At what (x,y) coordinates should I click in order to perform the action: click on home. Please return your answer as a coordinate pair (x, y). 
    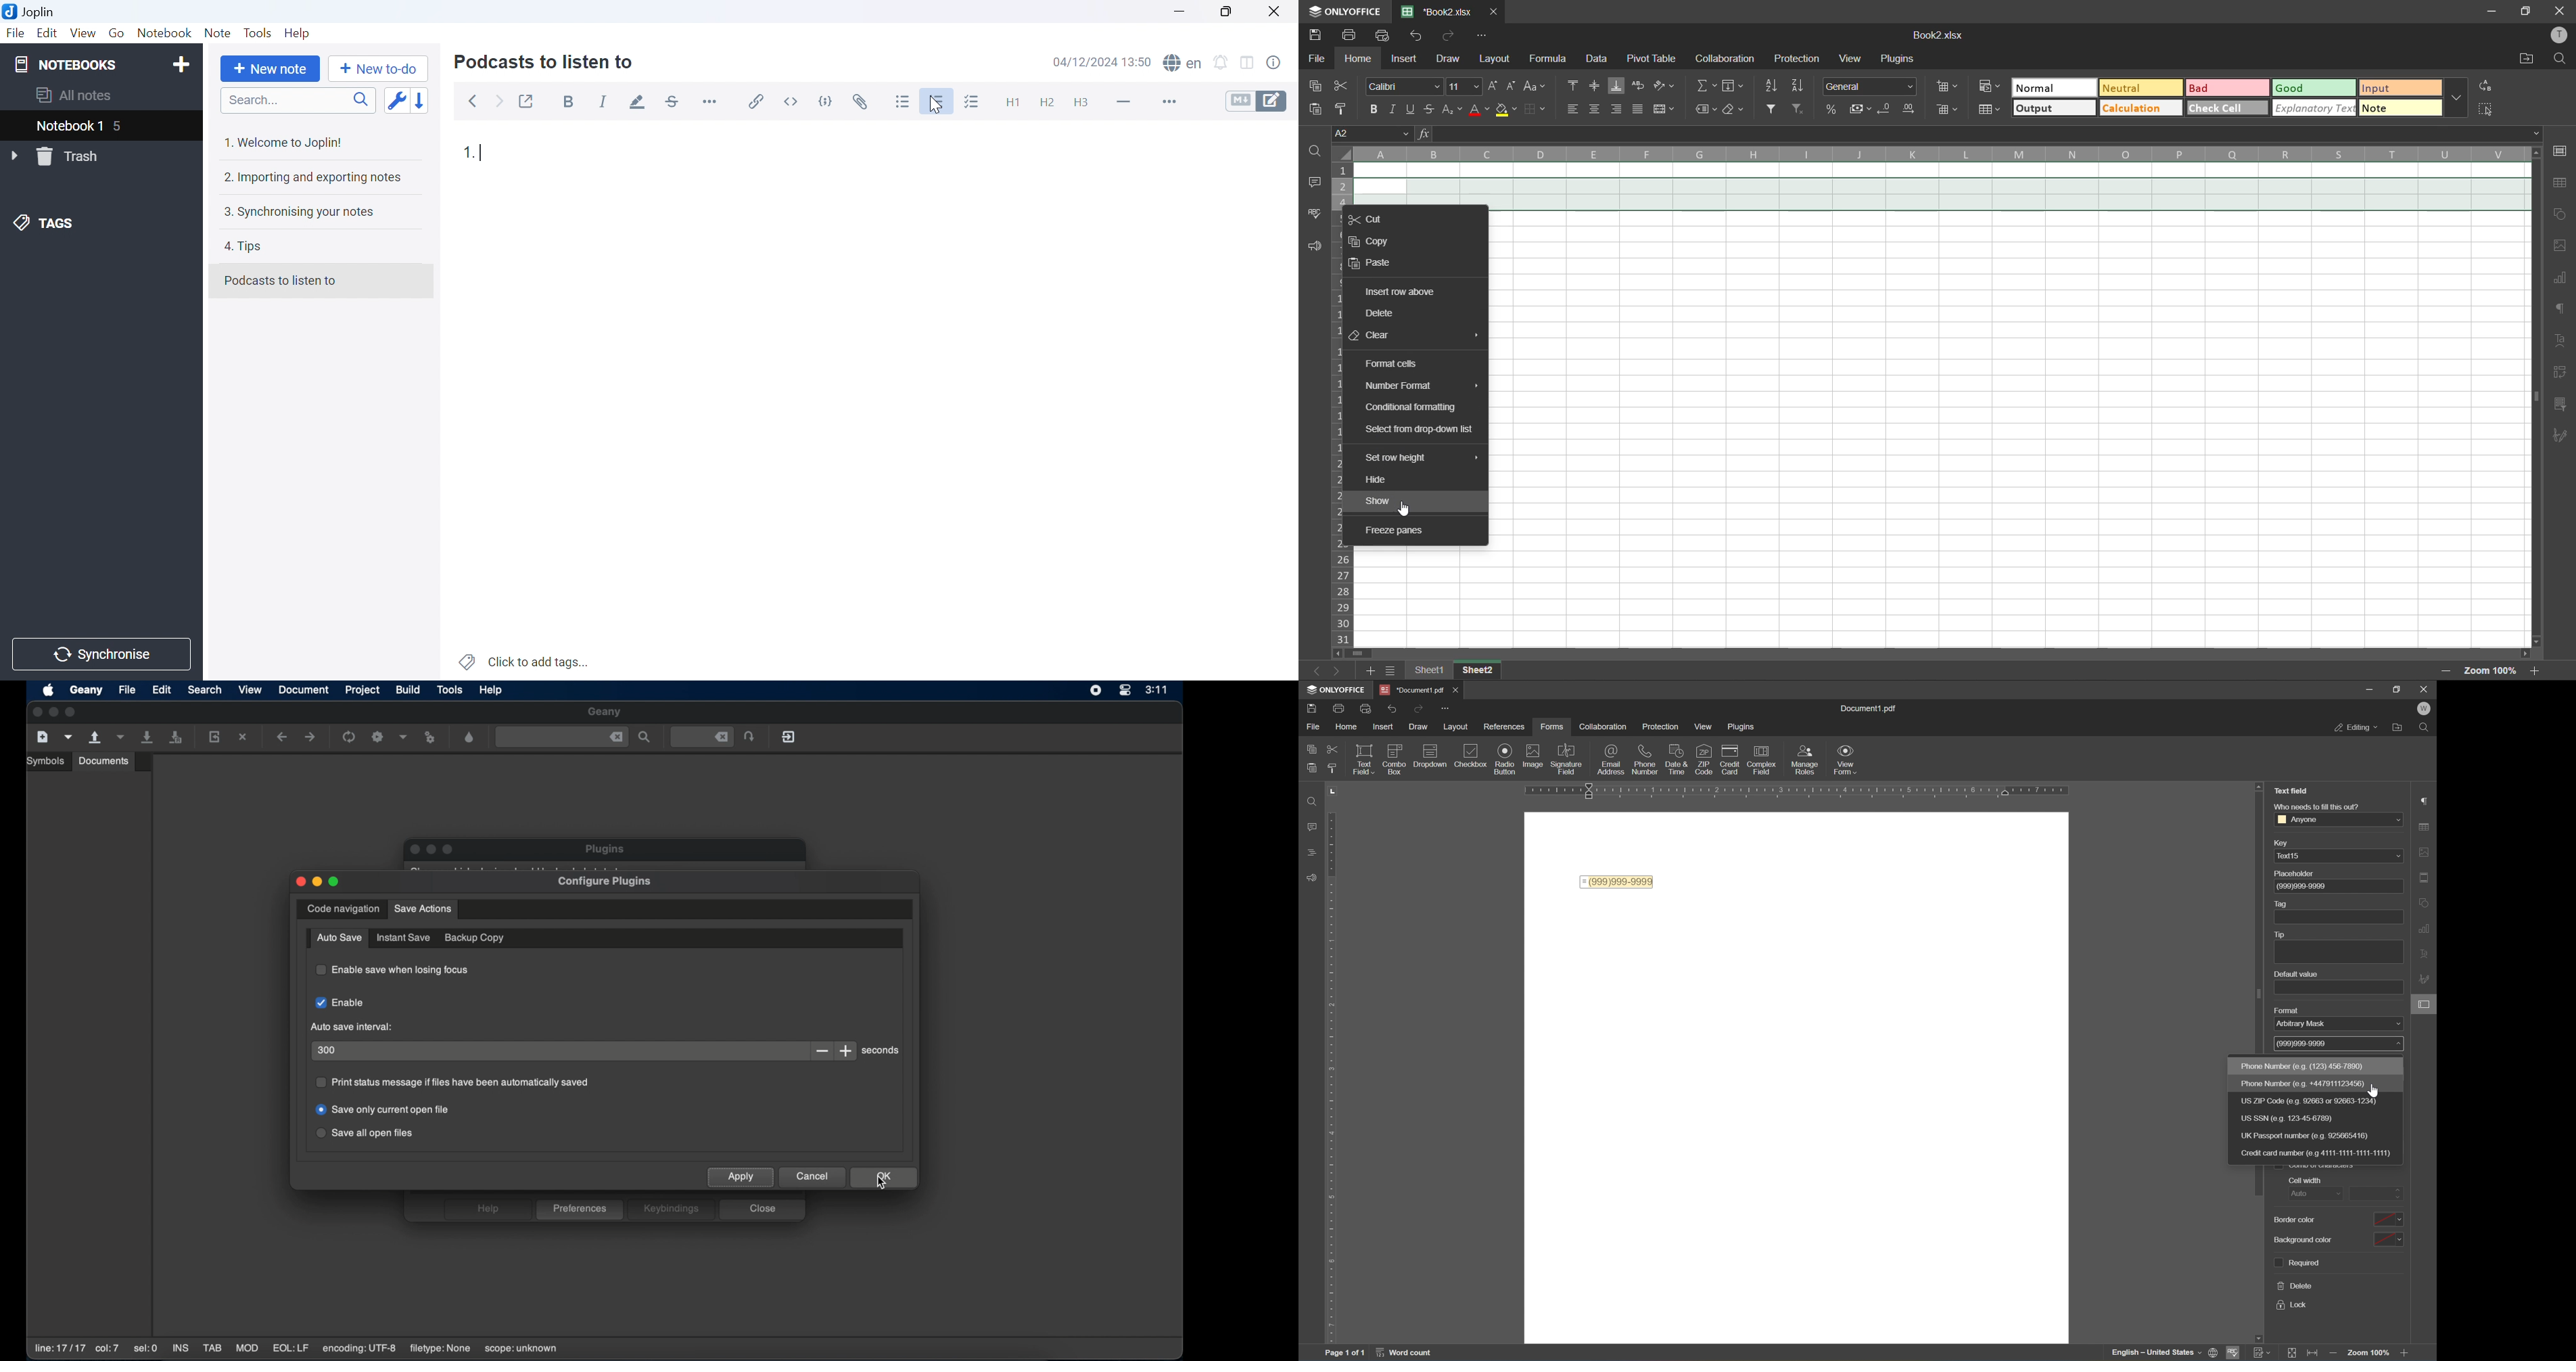
    Looking at the image, I should click on (1360, 59).